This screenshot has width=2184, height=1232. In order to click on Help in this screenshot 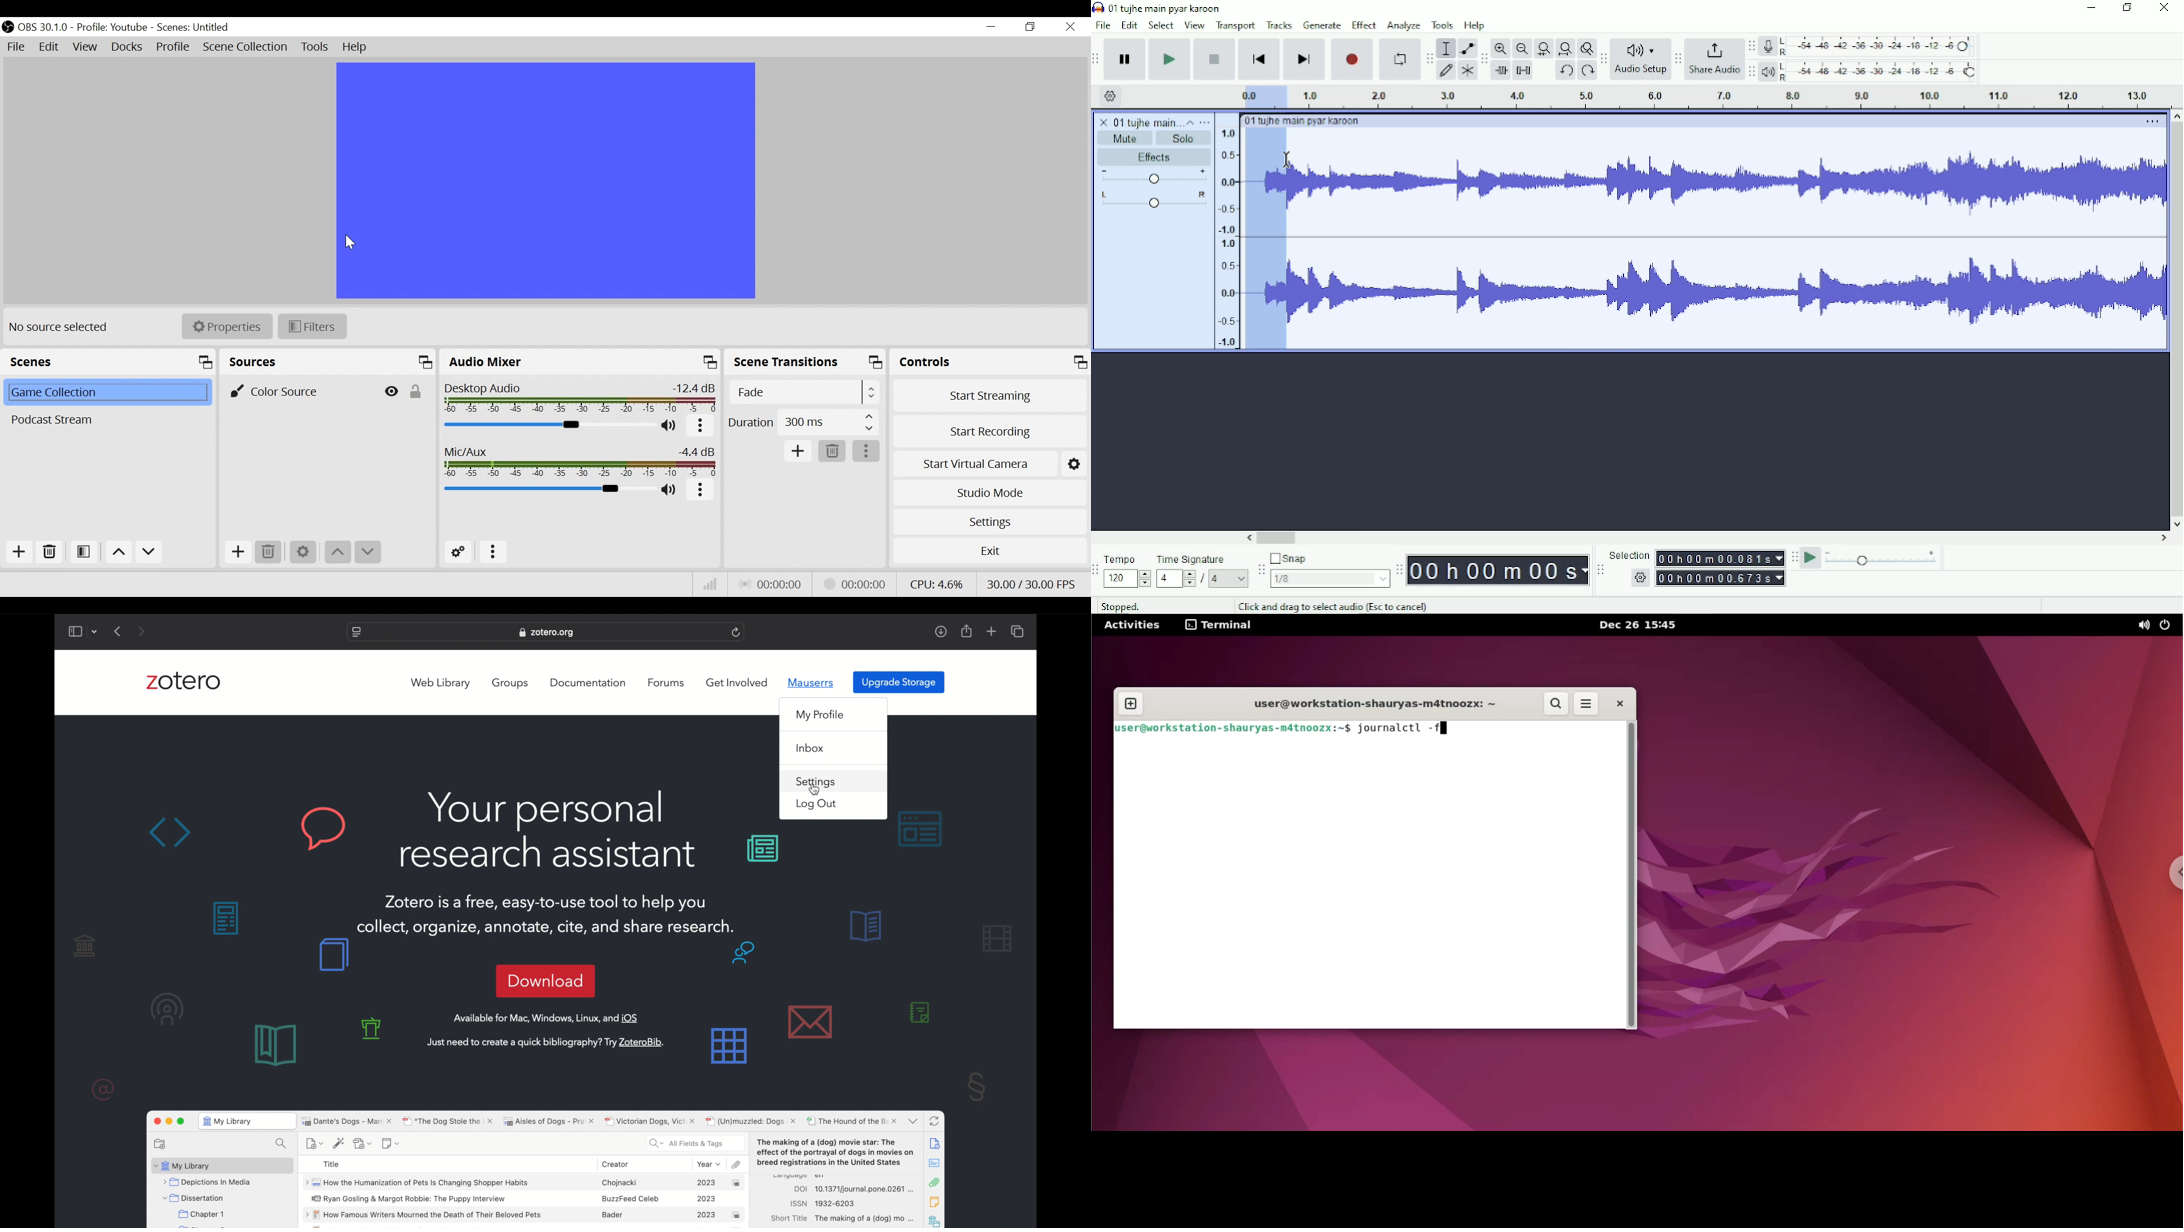, I will do `click(1476, 26)`.